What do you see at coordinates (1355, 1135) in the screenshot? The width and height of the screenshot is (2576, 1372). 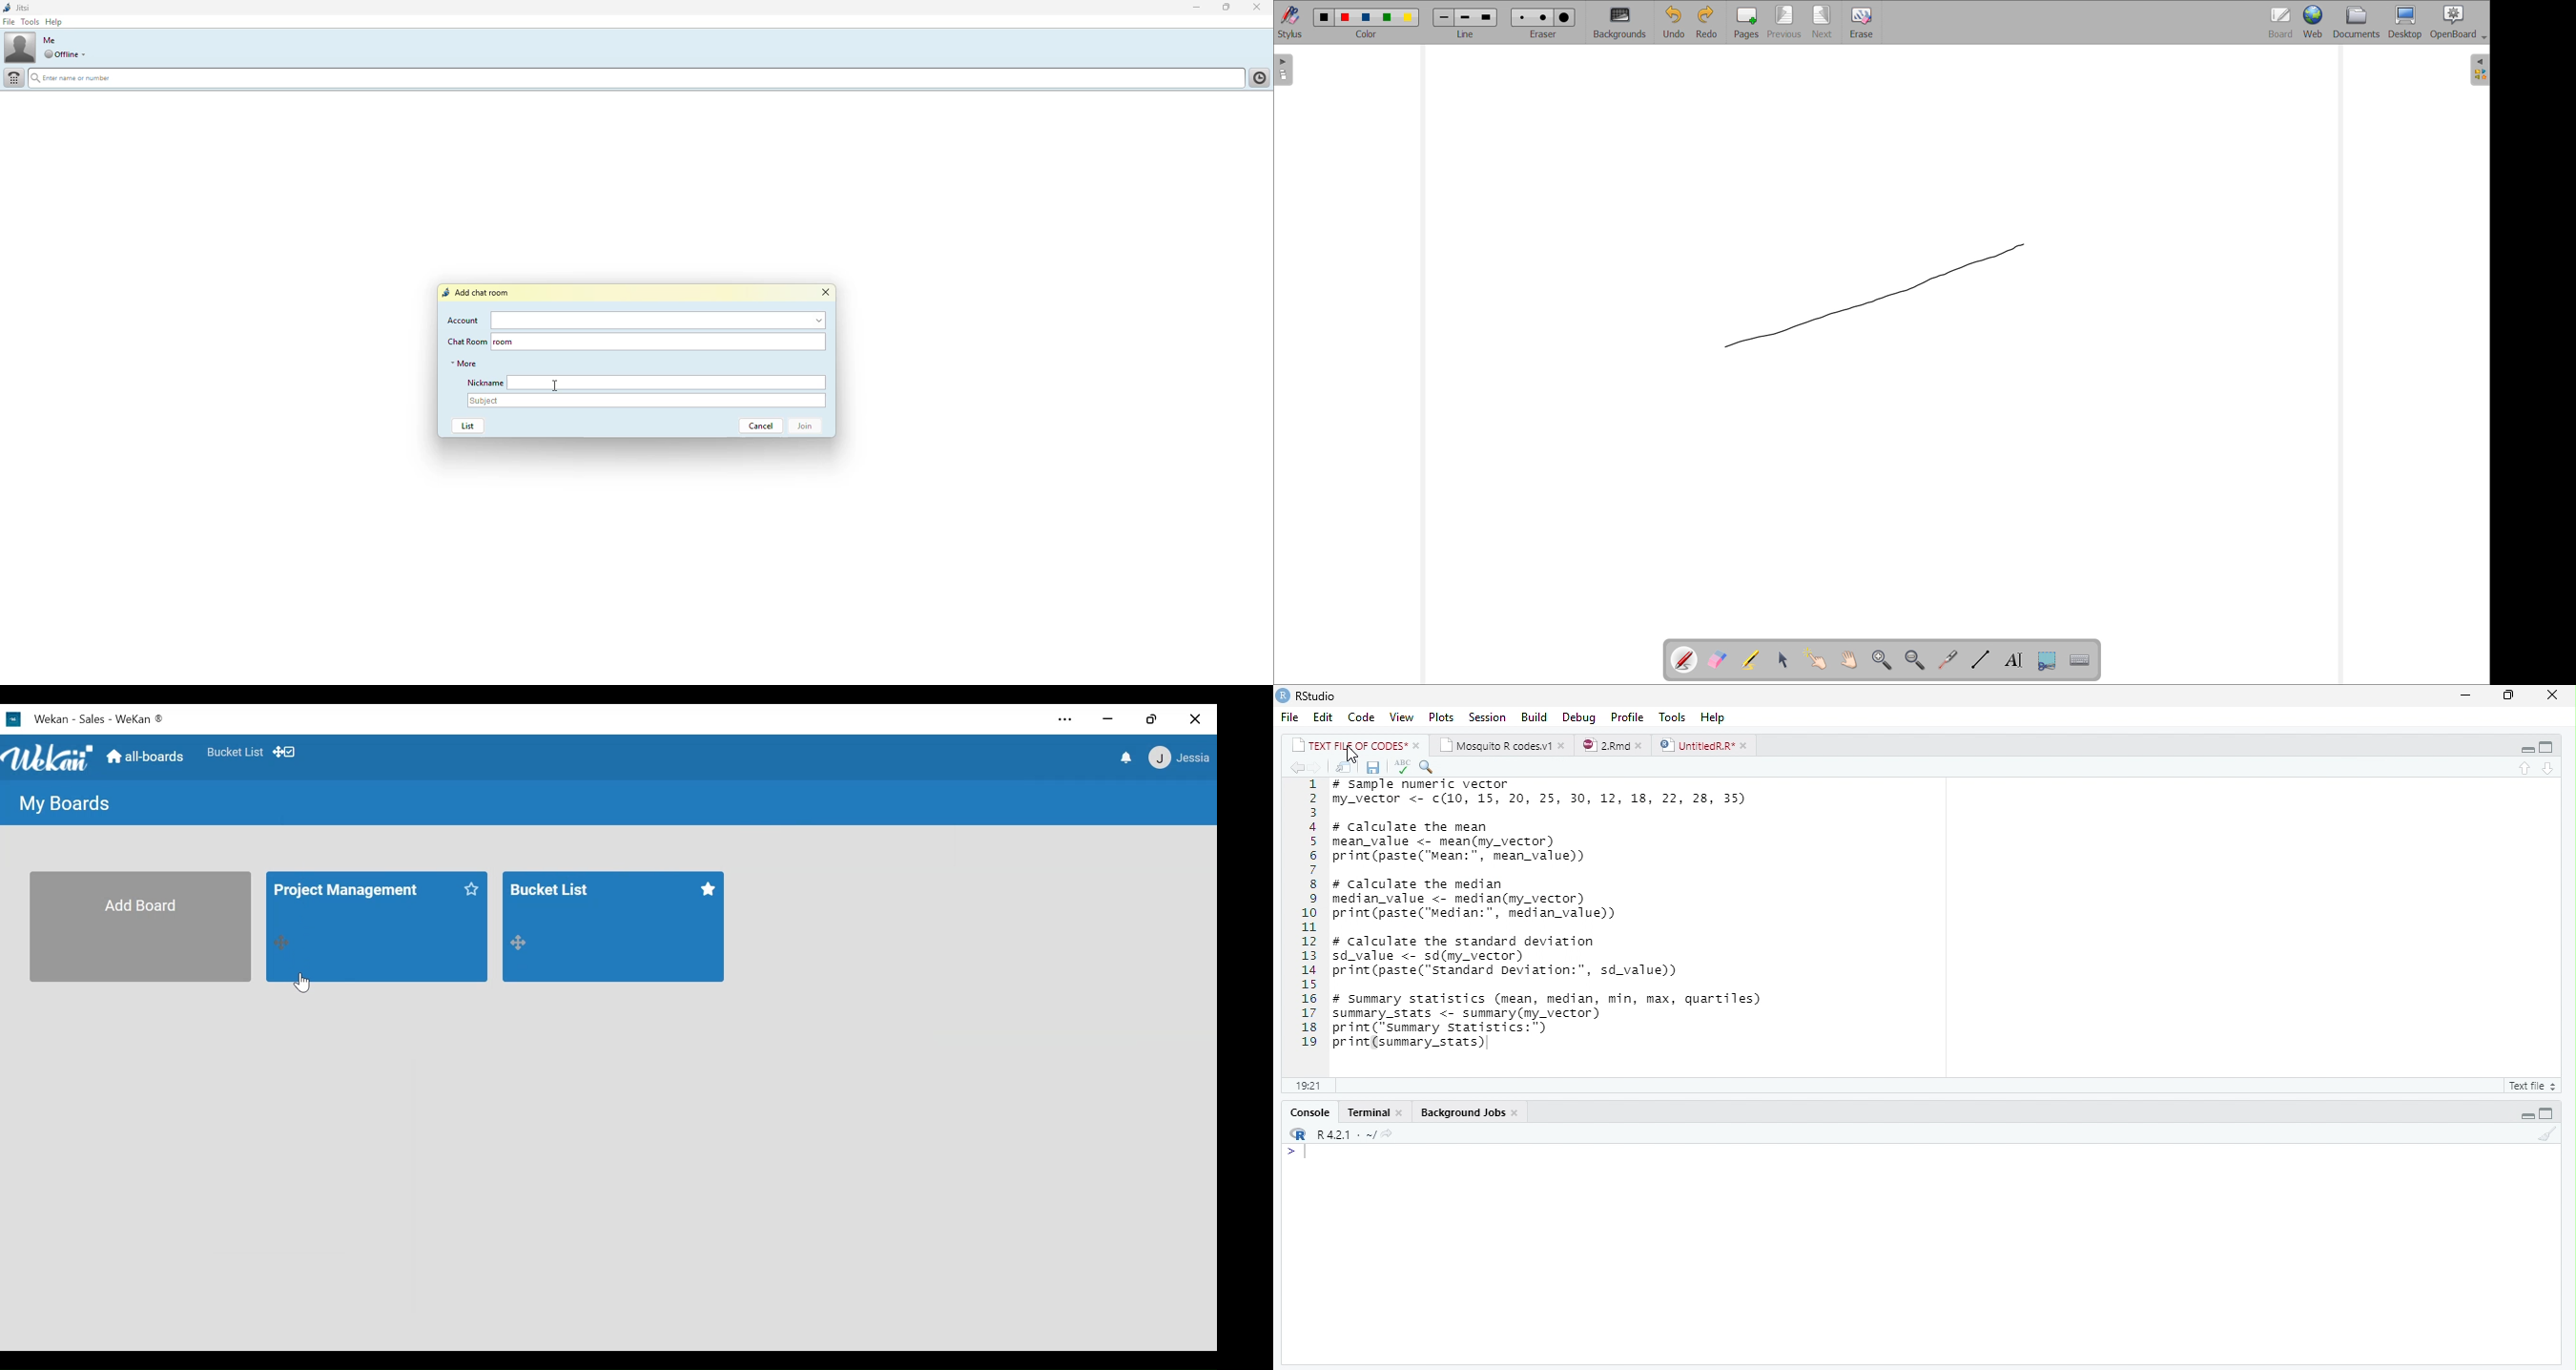 I see `R 4.2.1 . ~/` at bounding box center [1355, 1135].